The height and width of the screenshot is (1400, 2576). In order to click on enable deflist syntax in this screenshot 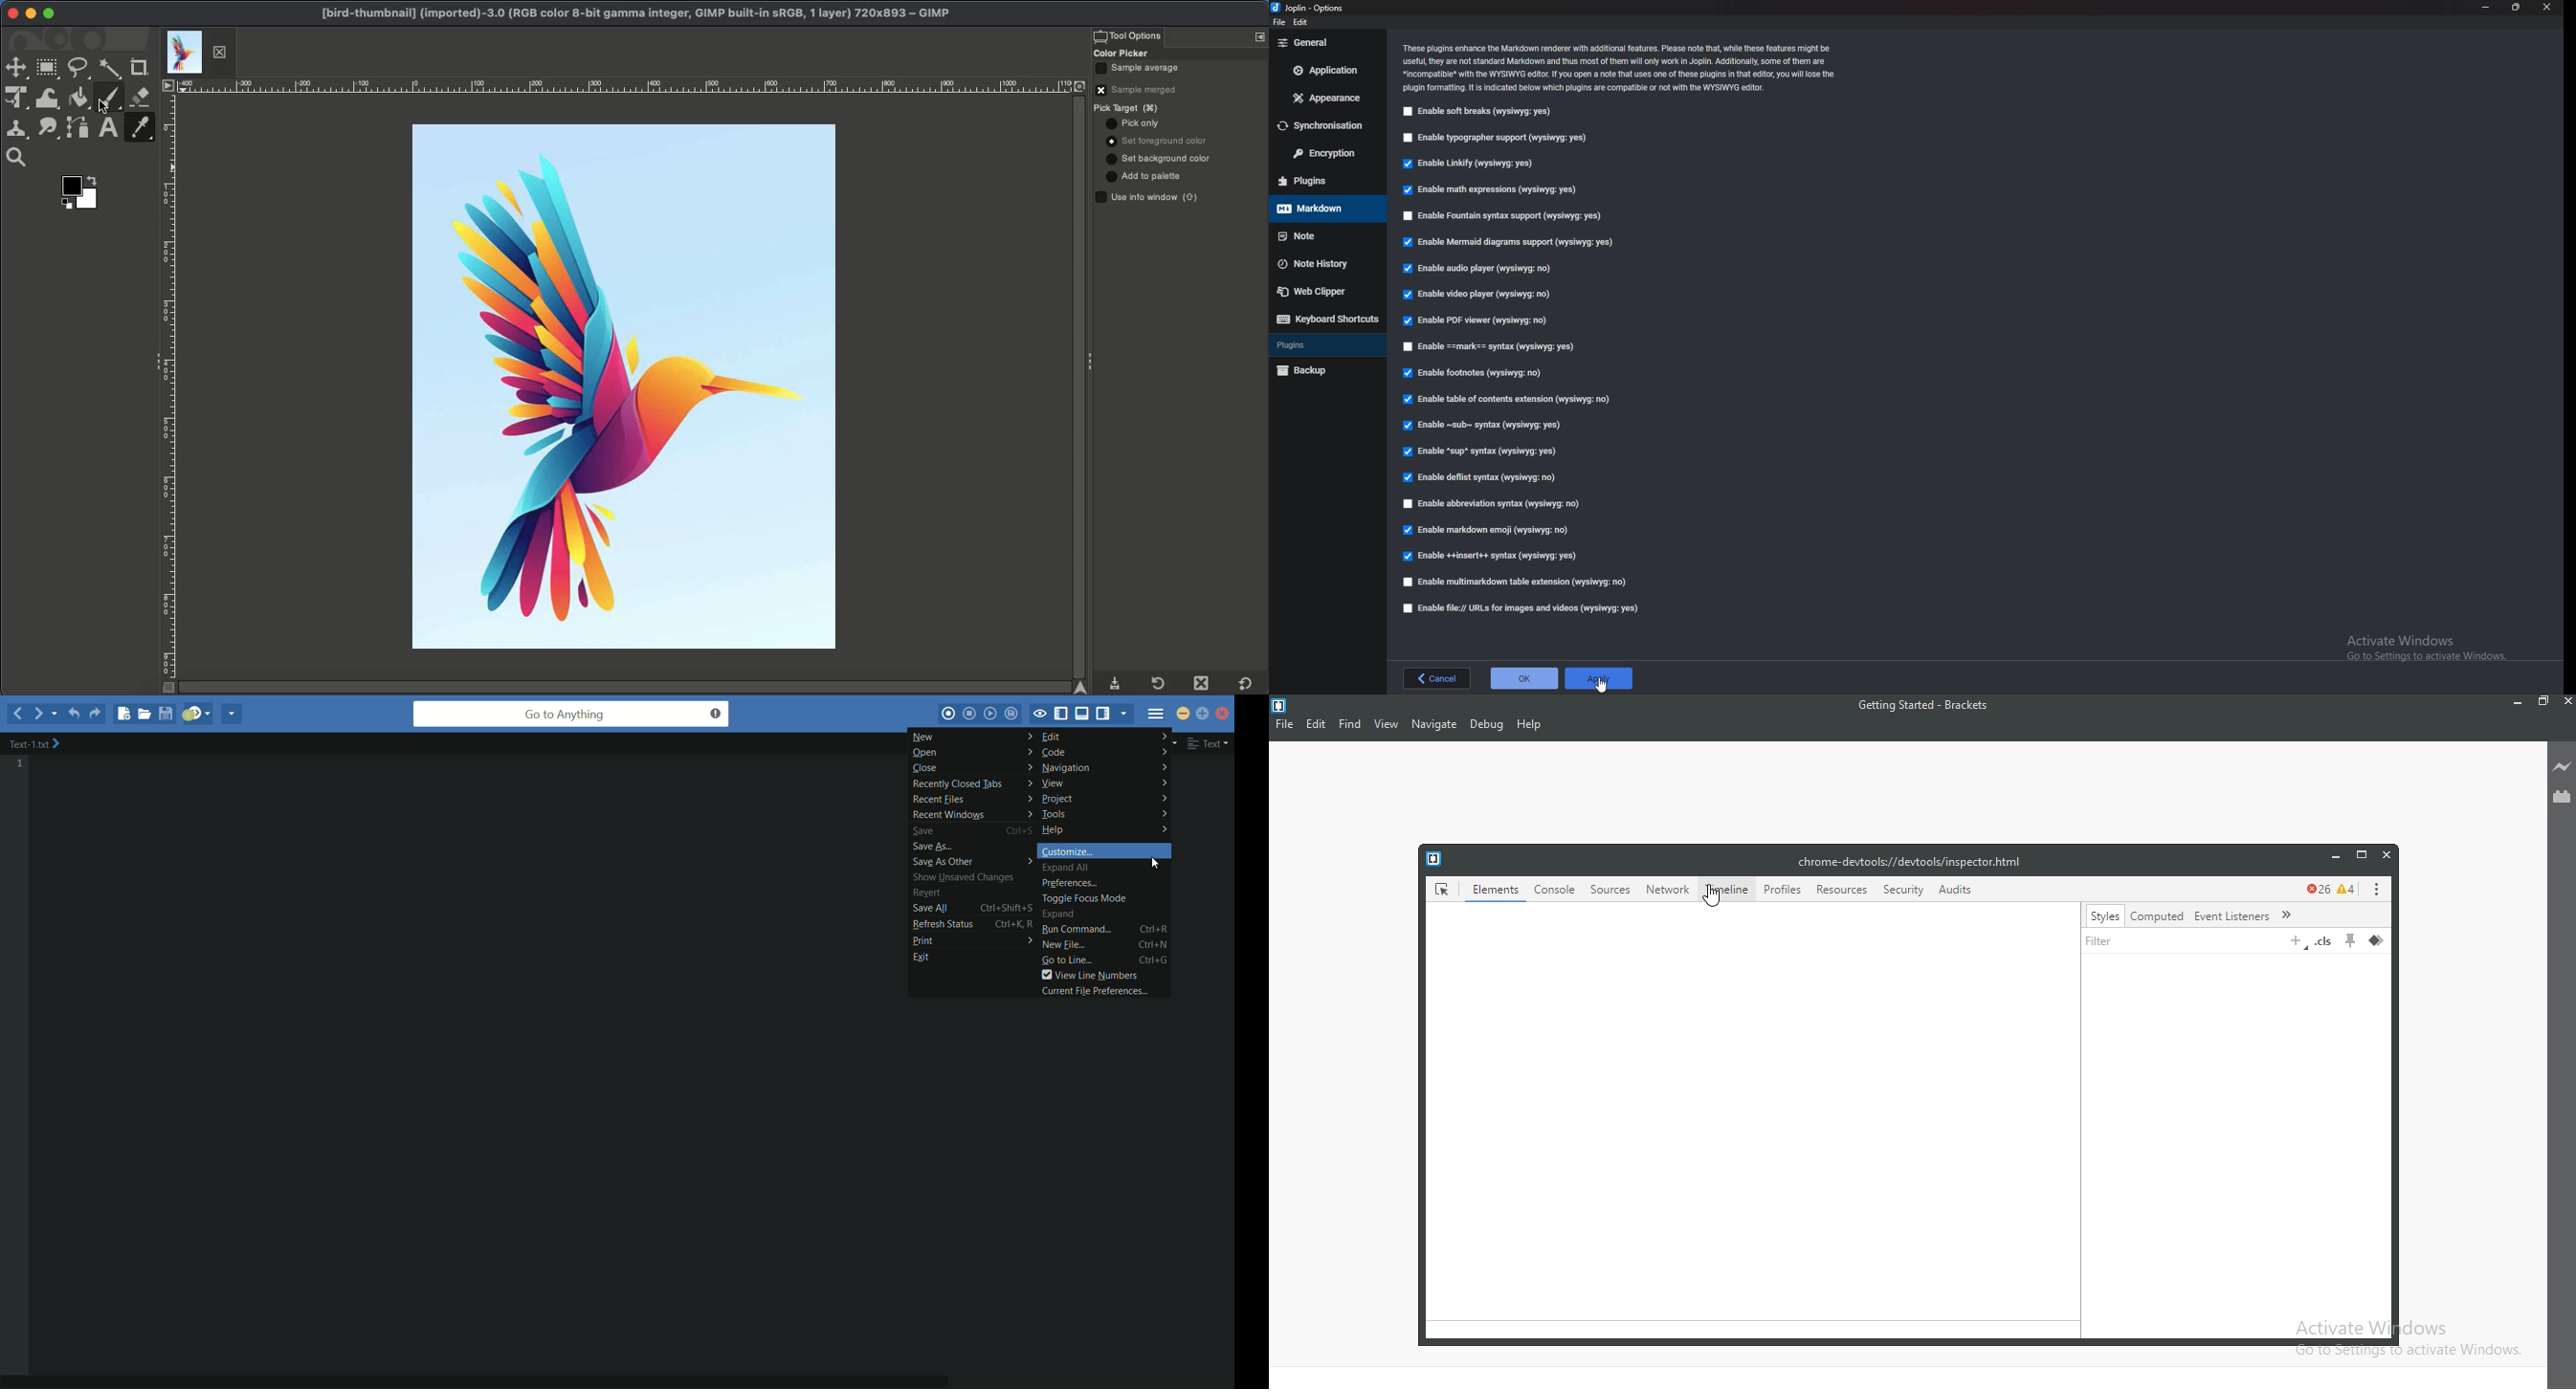, I will do `click(1484, 479)`.